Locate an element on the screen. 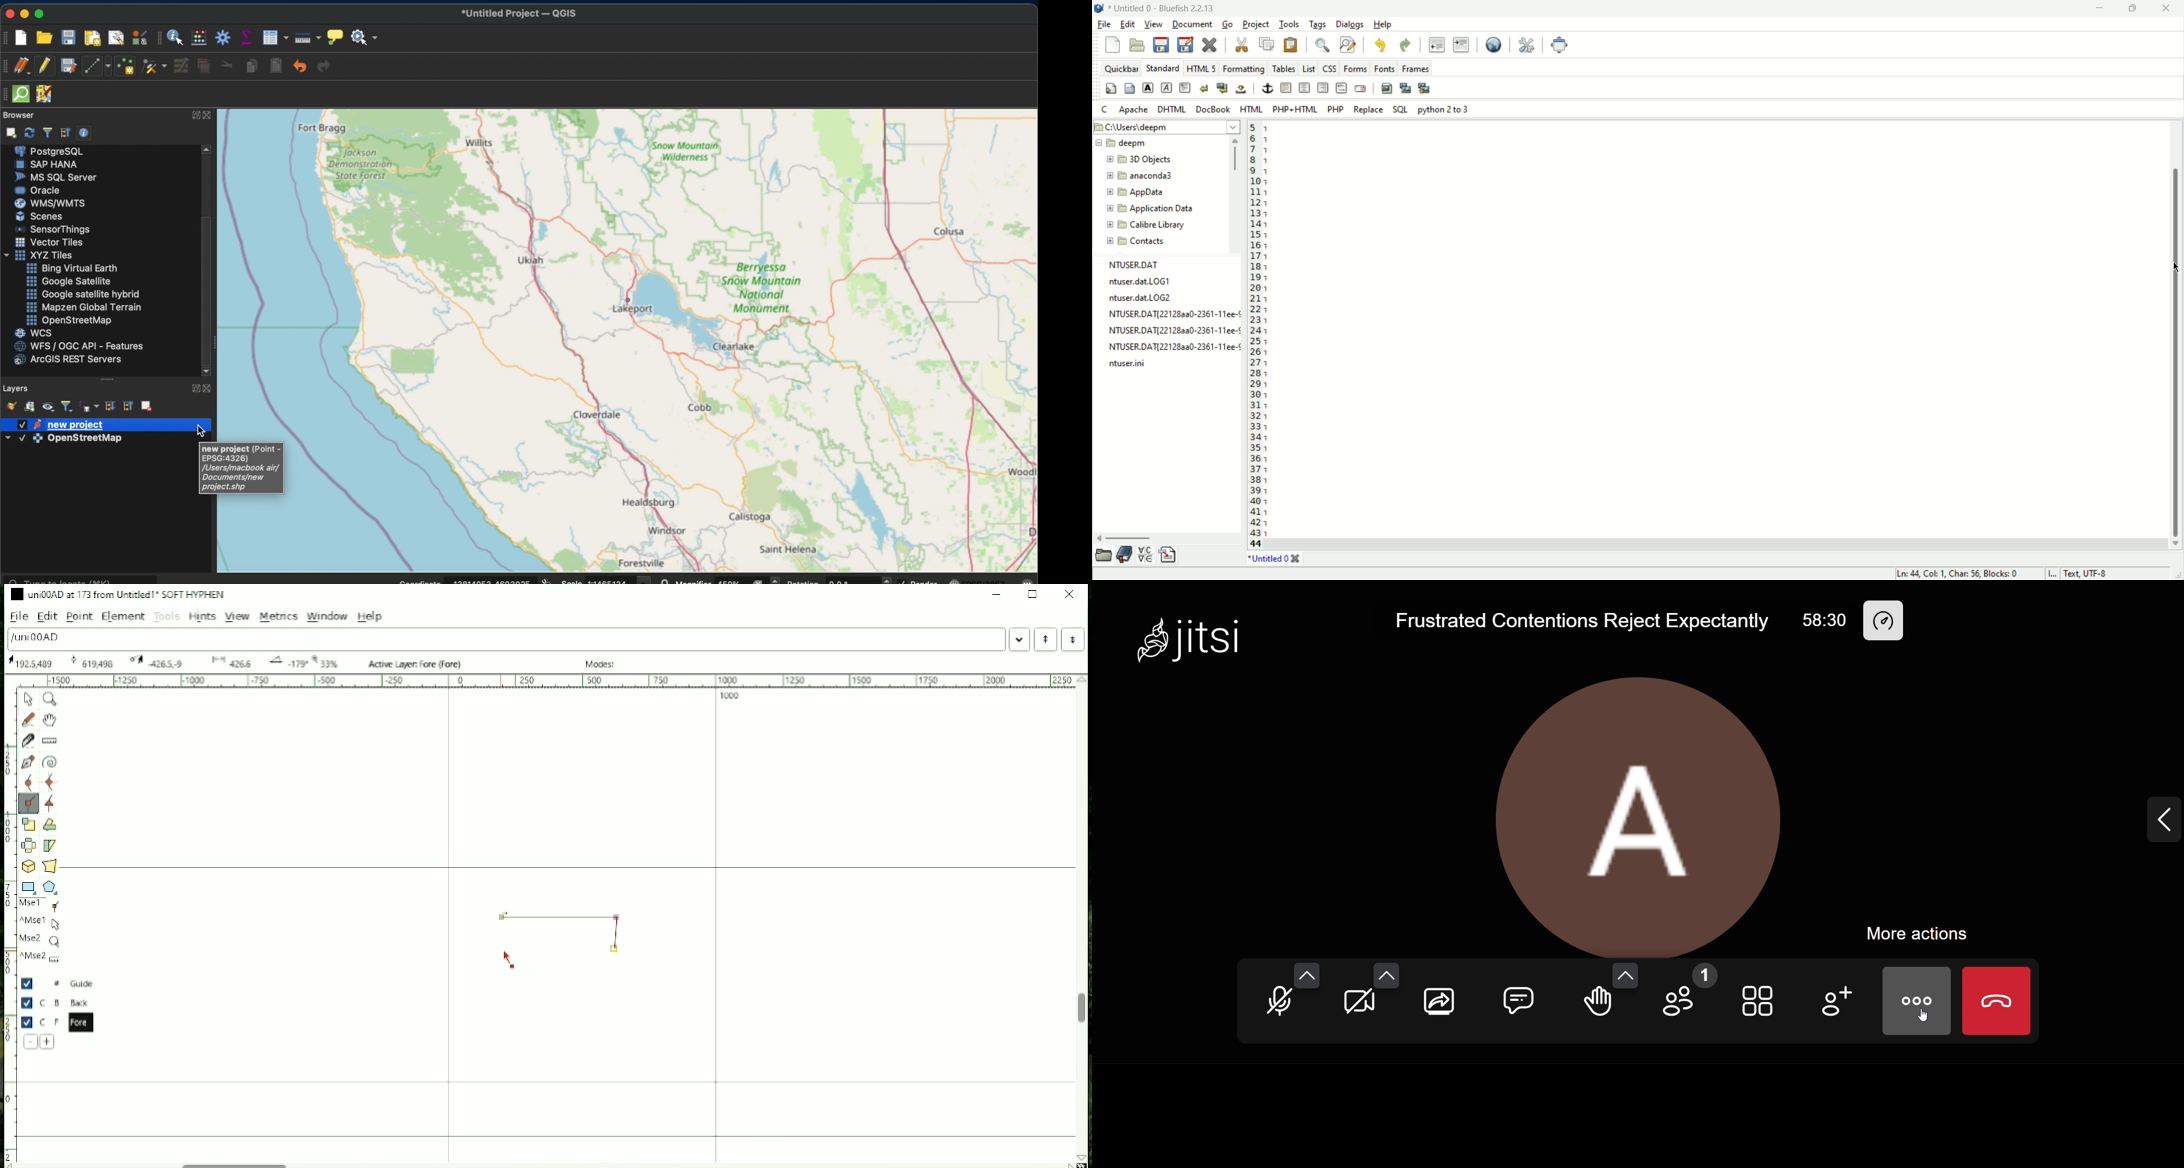 Image resolution: width=2184 pixels, height=1176 pixels. maximize is located at coordinates (42, 13).